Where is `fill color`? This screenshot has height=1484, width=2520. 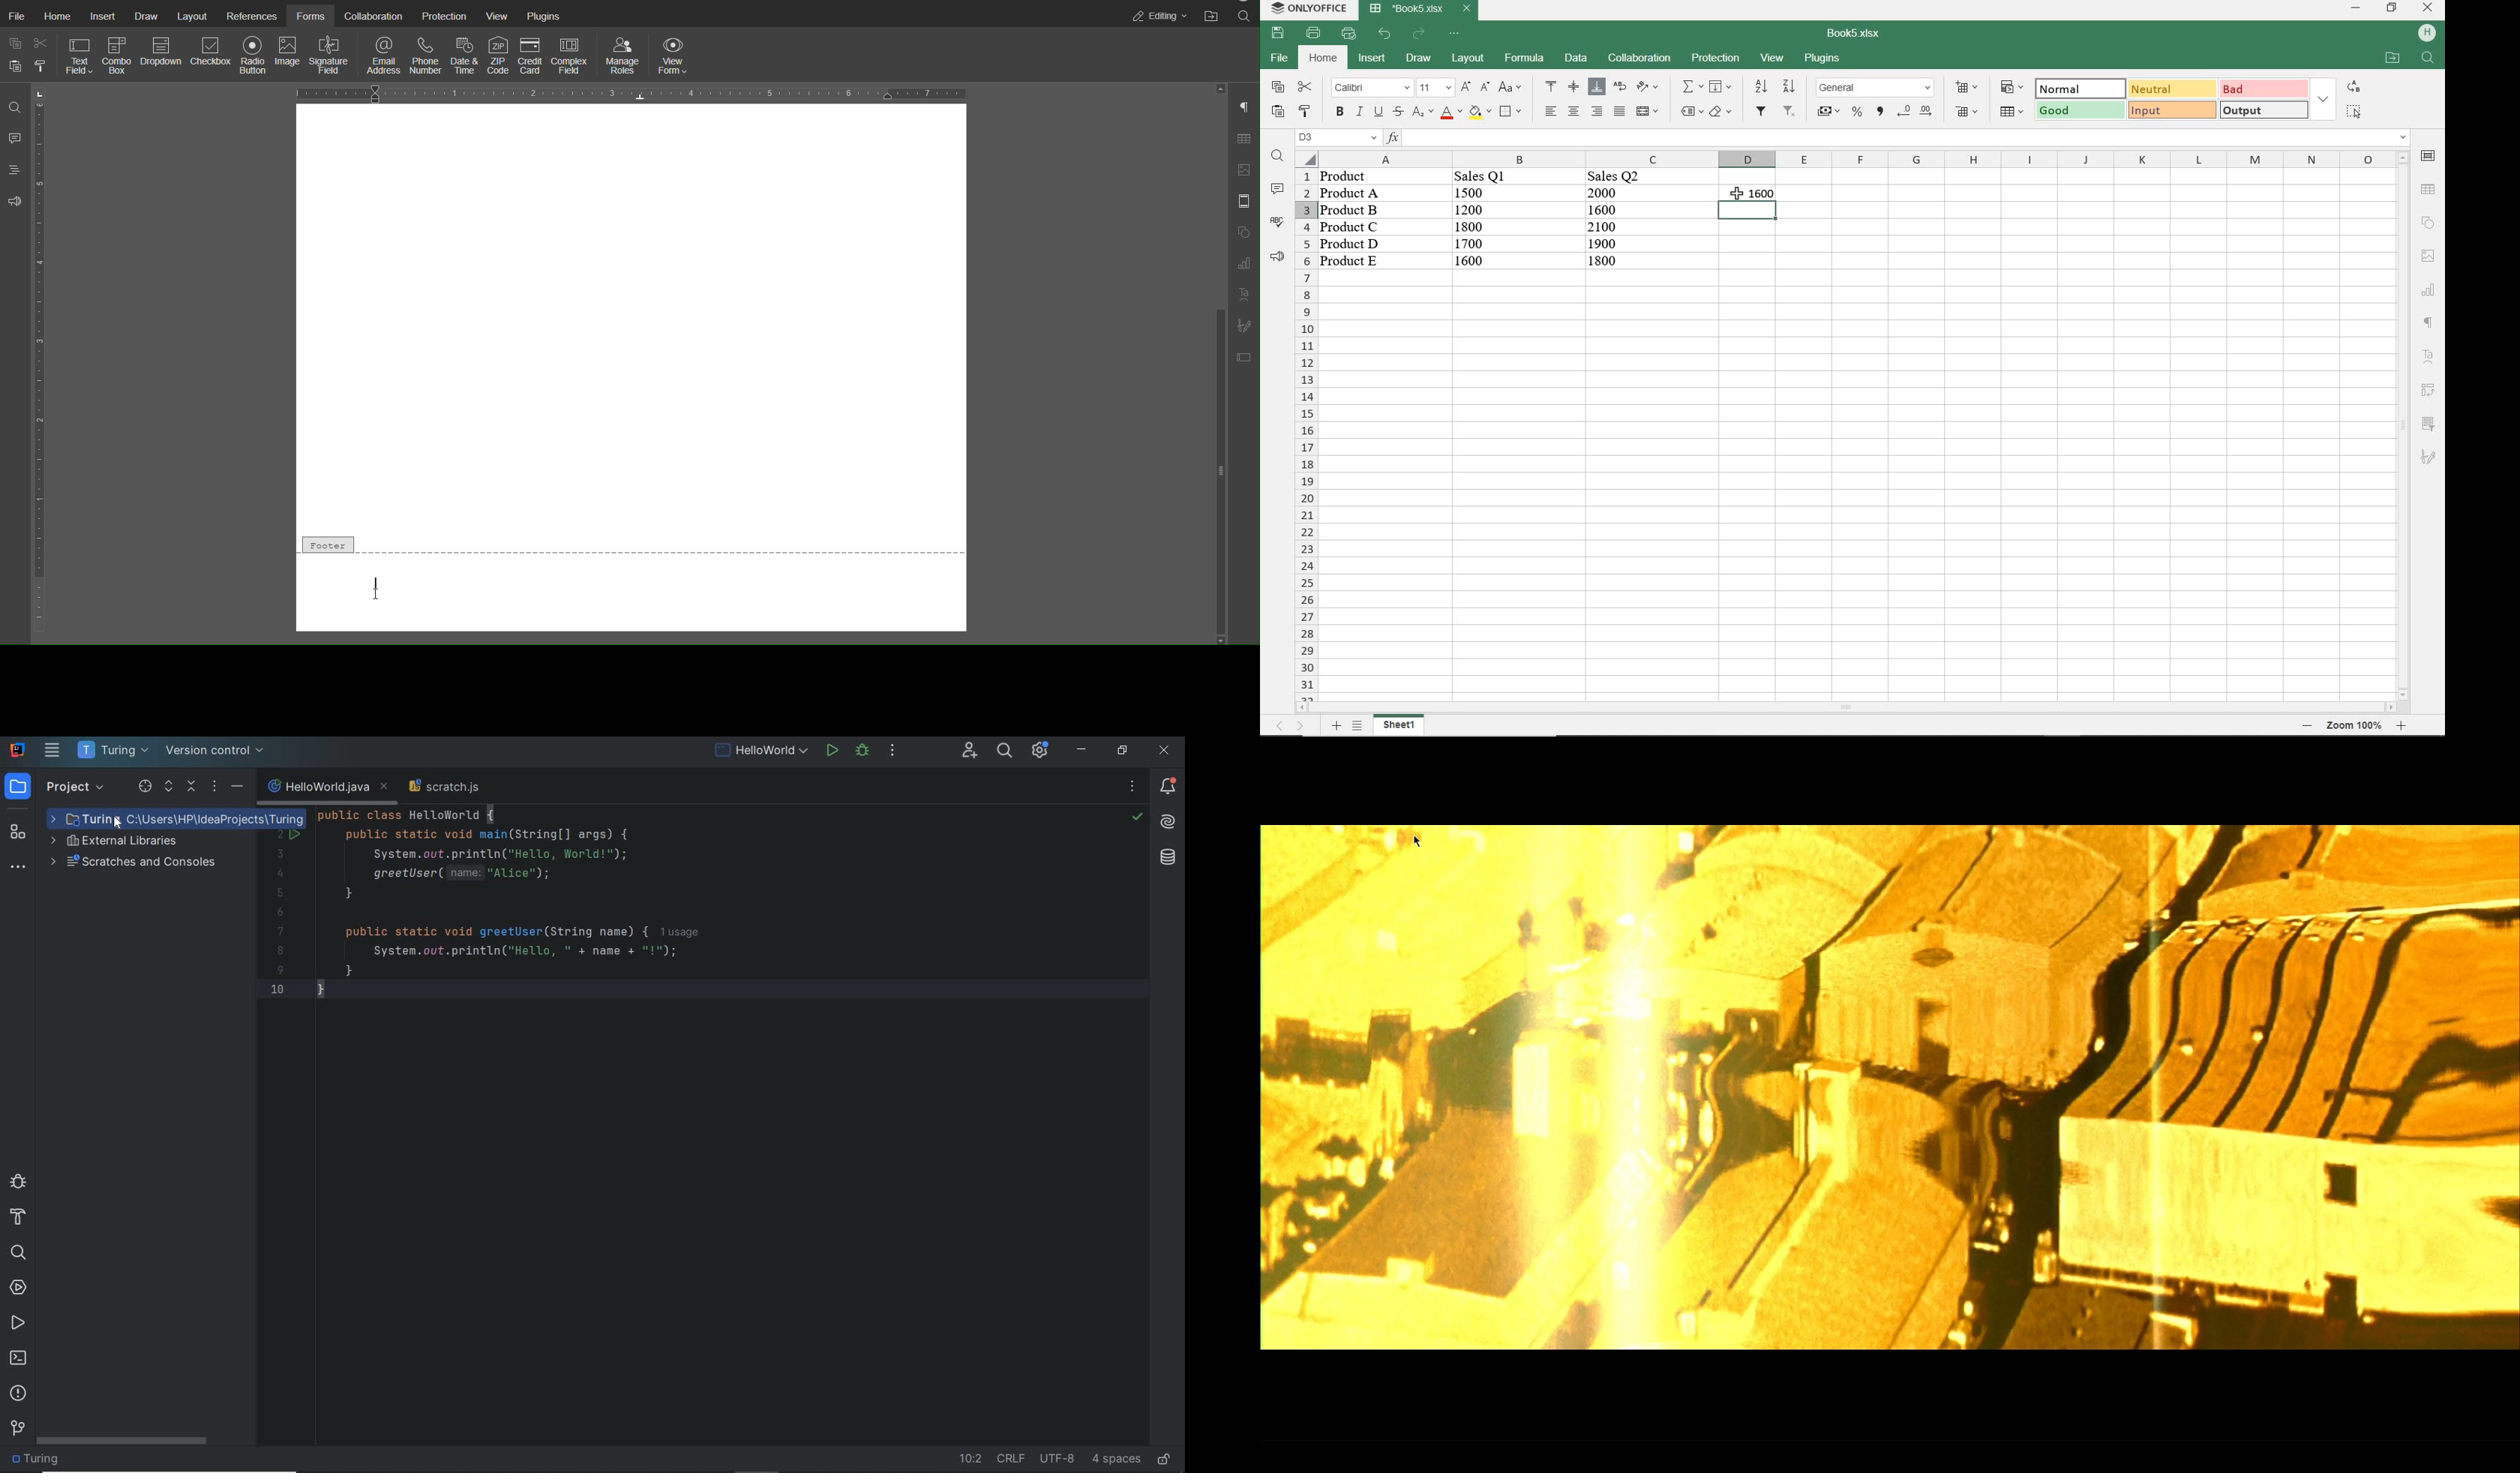 fill color is located at coordinates (1479, 111).